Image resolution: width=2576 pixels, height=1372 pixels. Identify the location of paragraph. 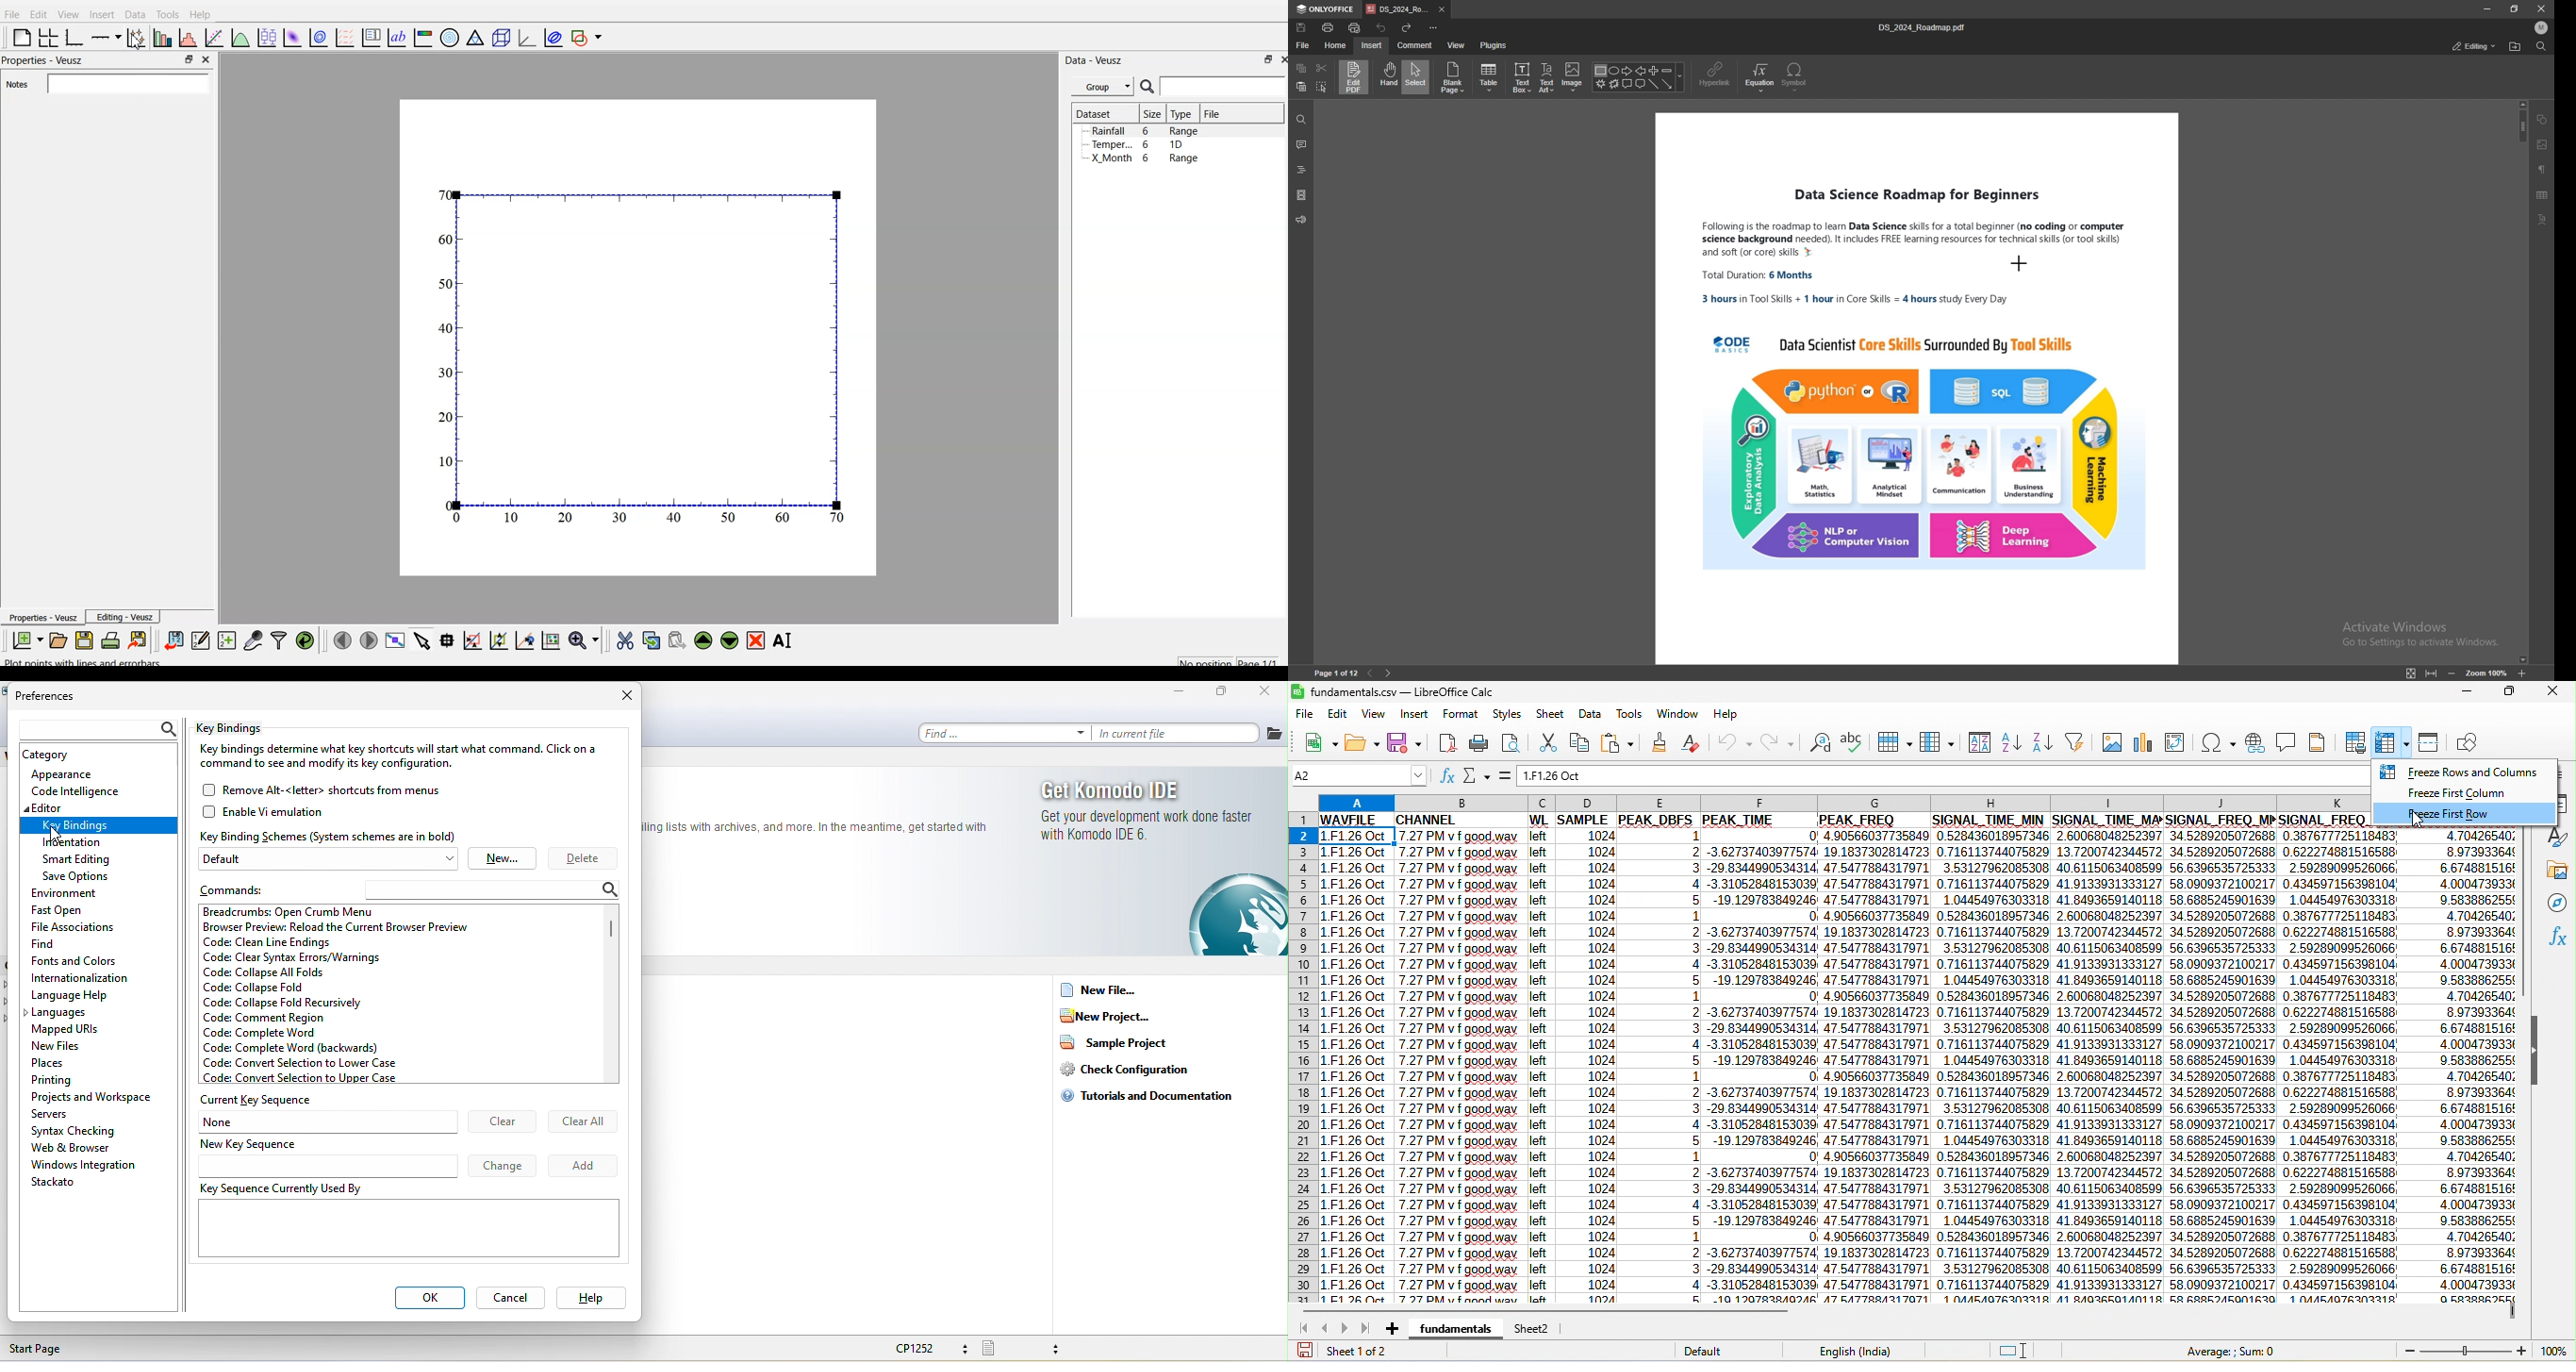
(2543, 169).